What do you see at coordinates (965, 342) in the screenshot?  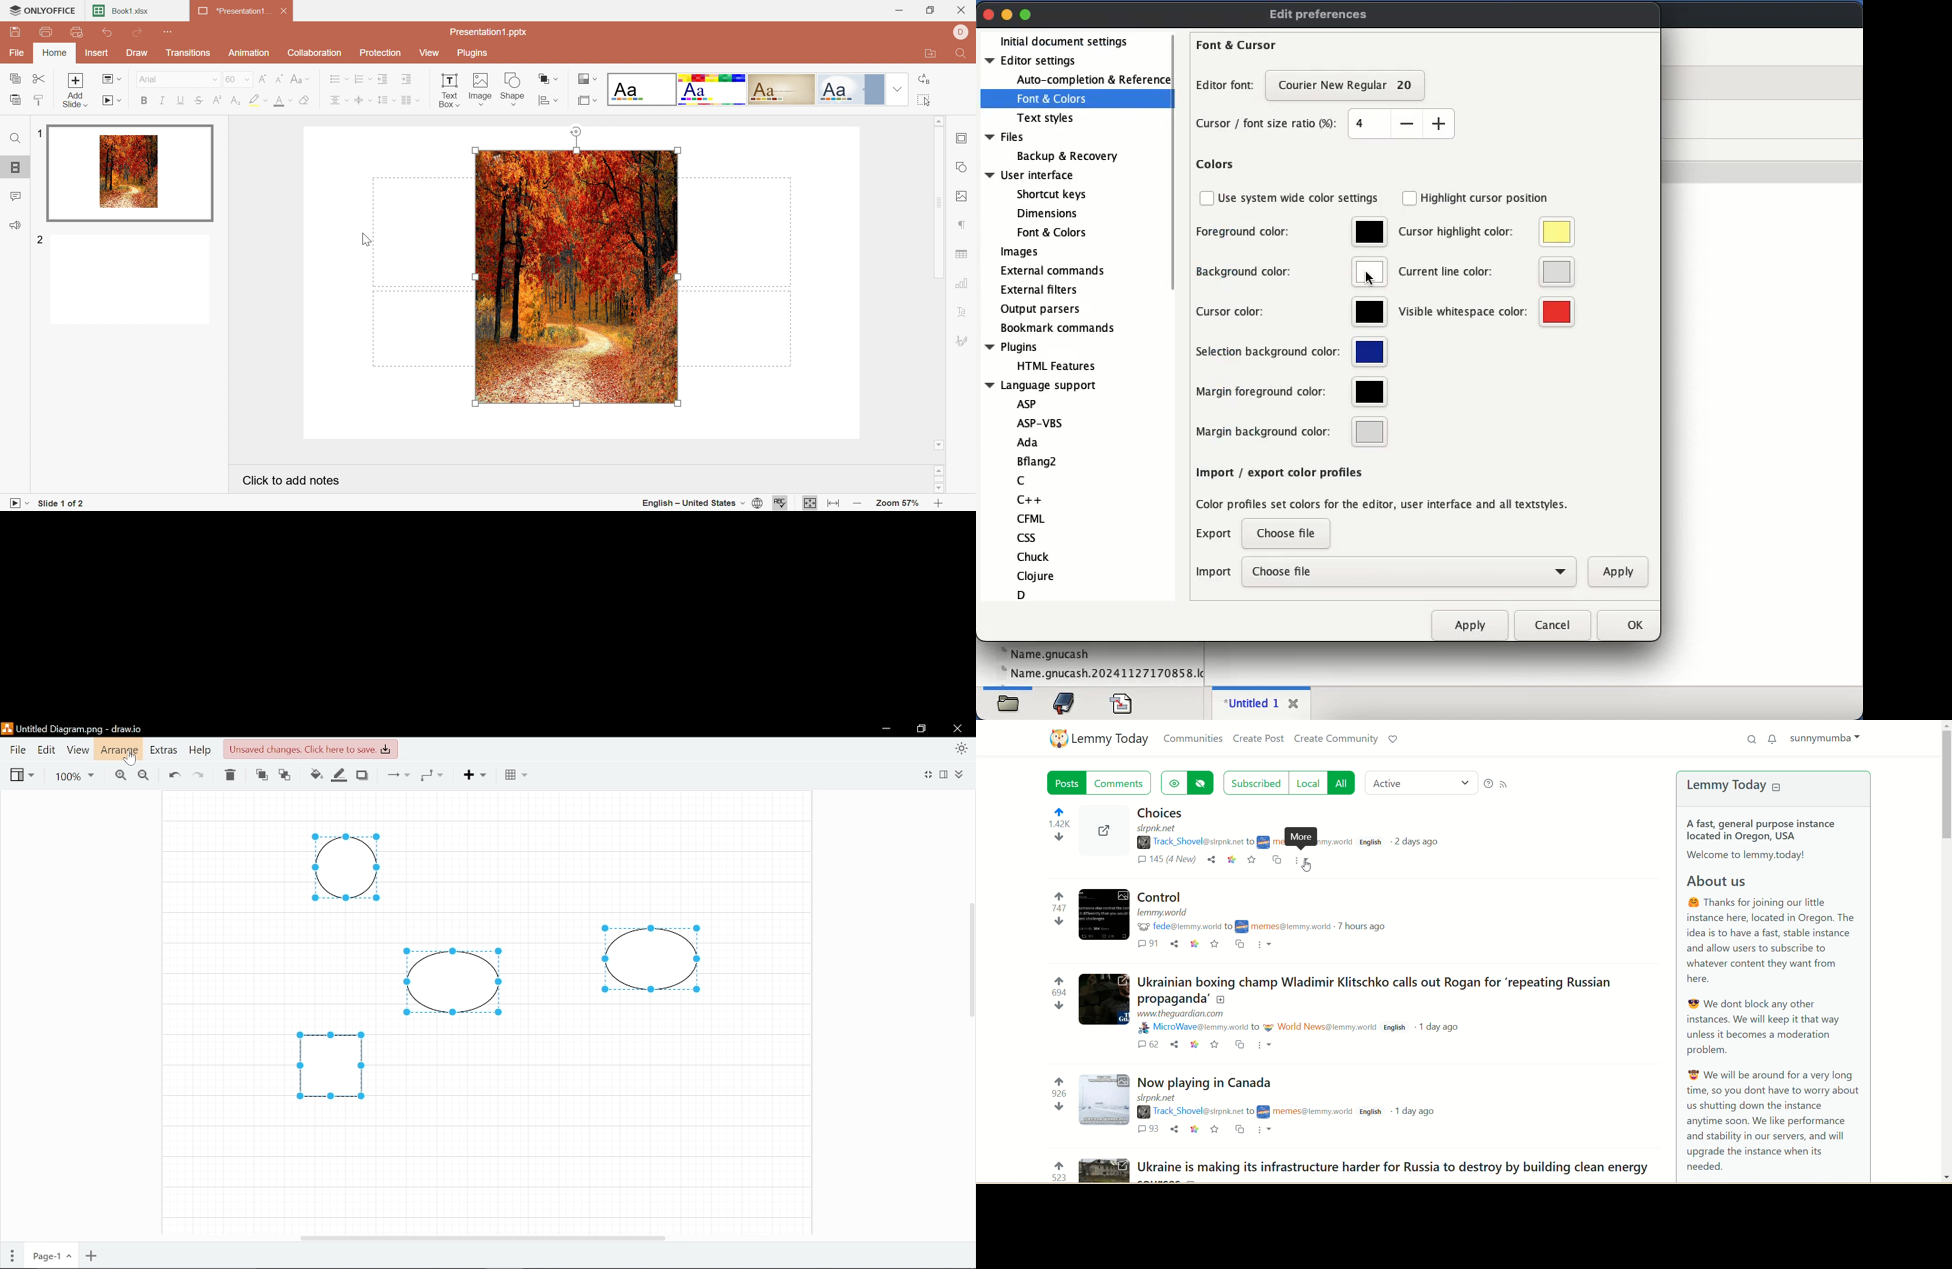 I see `signature settings` at bounding box center [965, 342].